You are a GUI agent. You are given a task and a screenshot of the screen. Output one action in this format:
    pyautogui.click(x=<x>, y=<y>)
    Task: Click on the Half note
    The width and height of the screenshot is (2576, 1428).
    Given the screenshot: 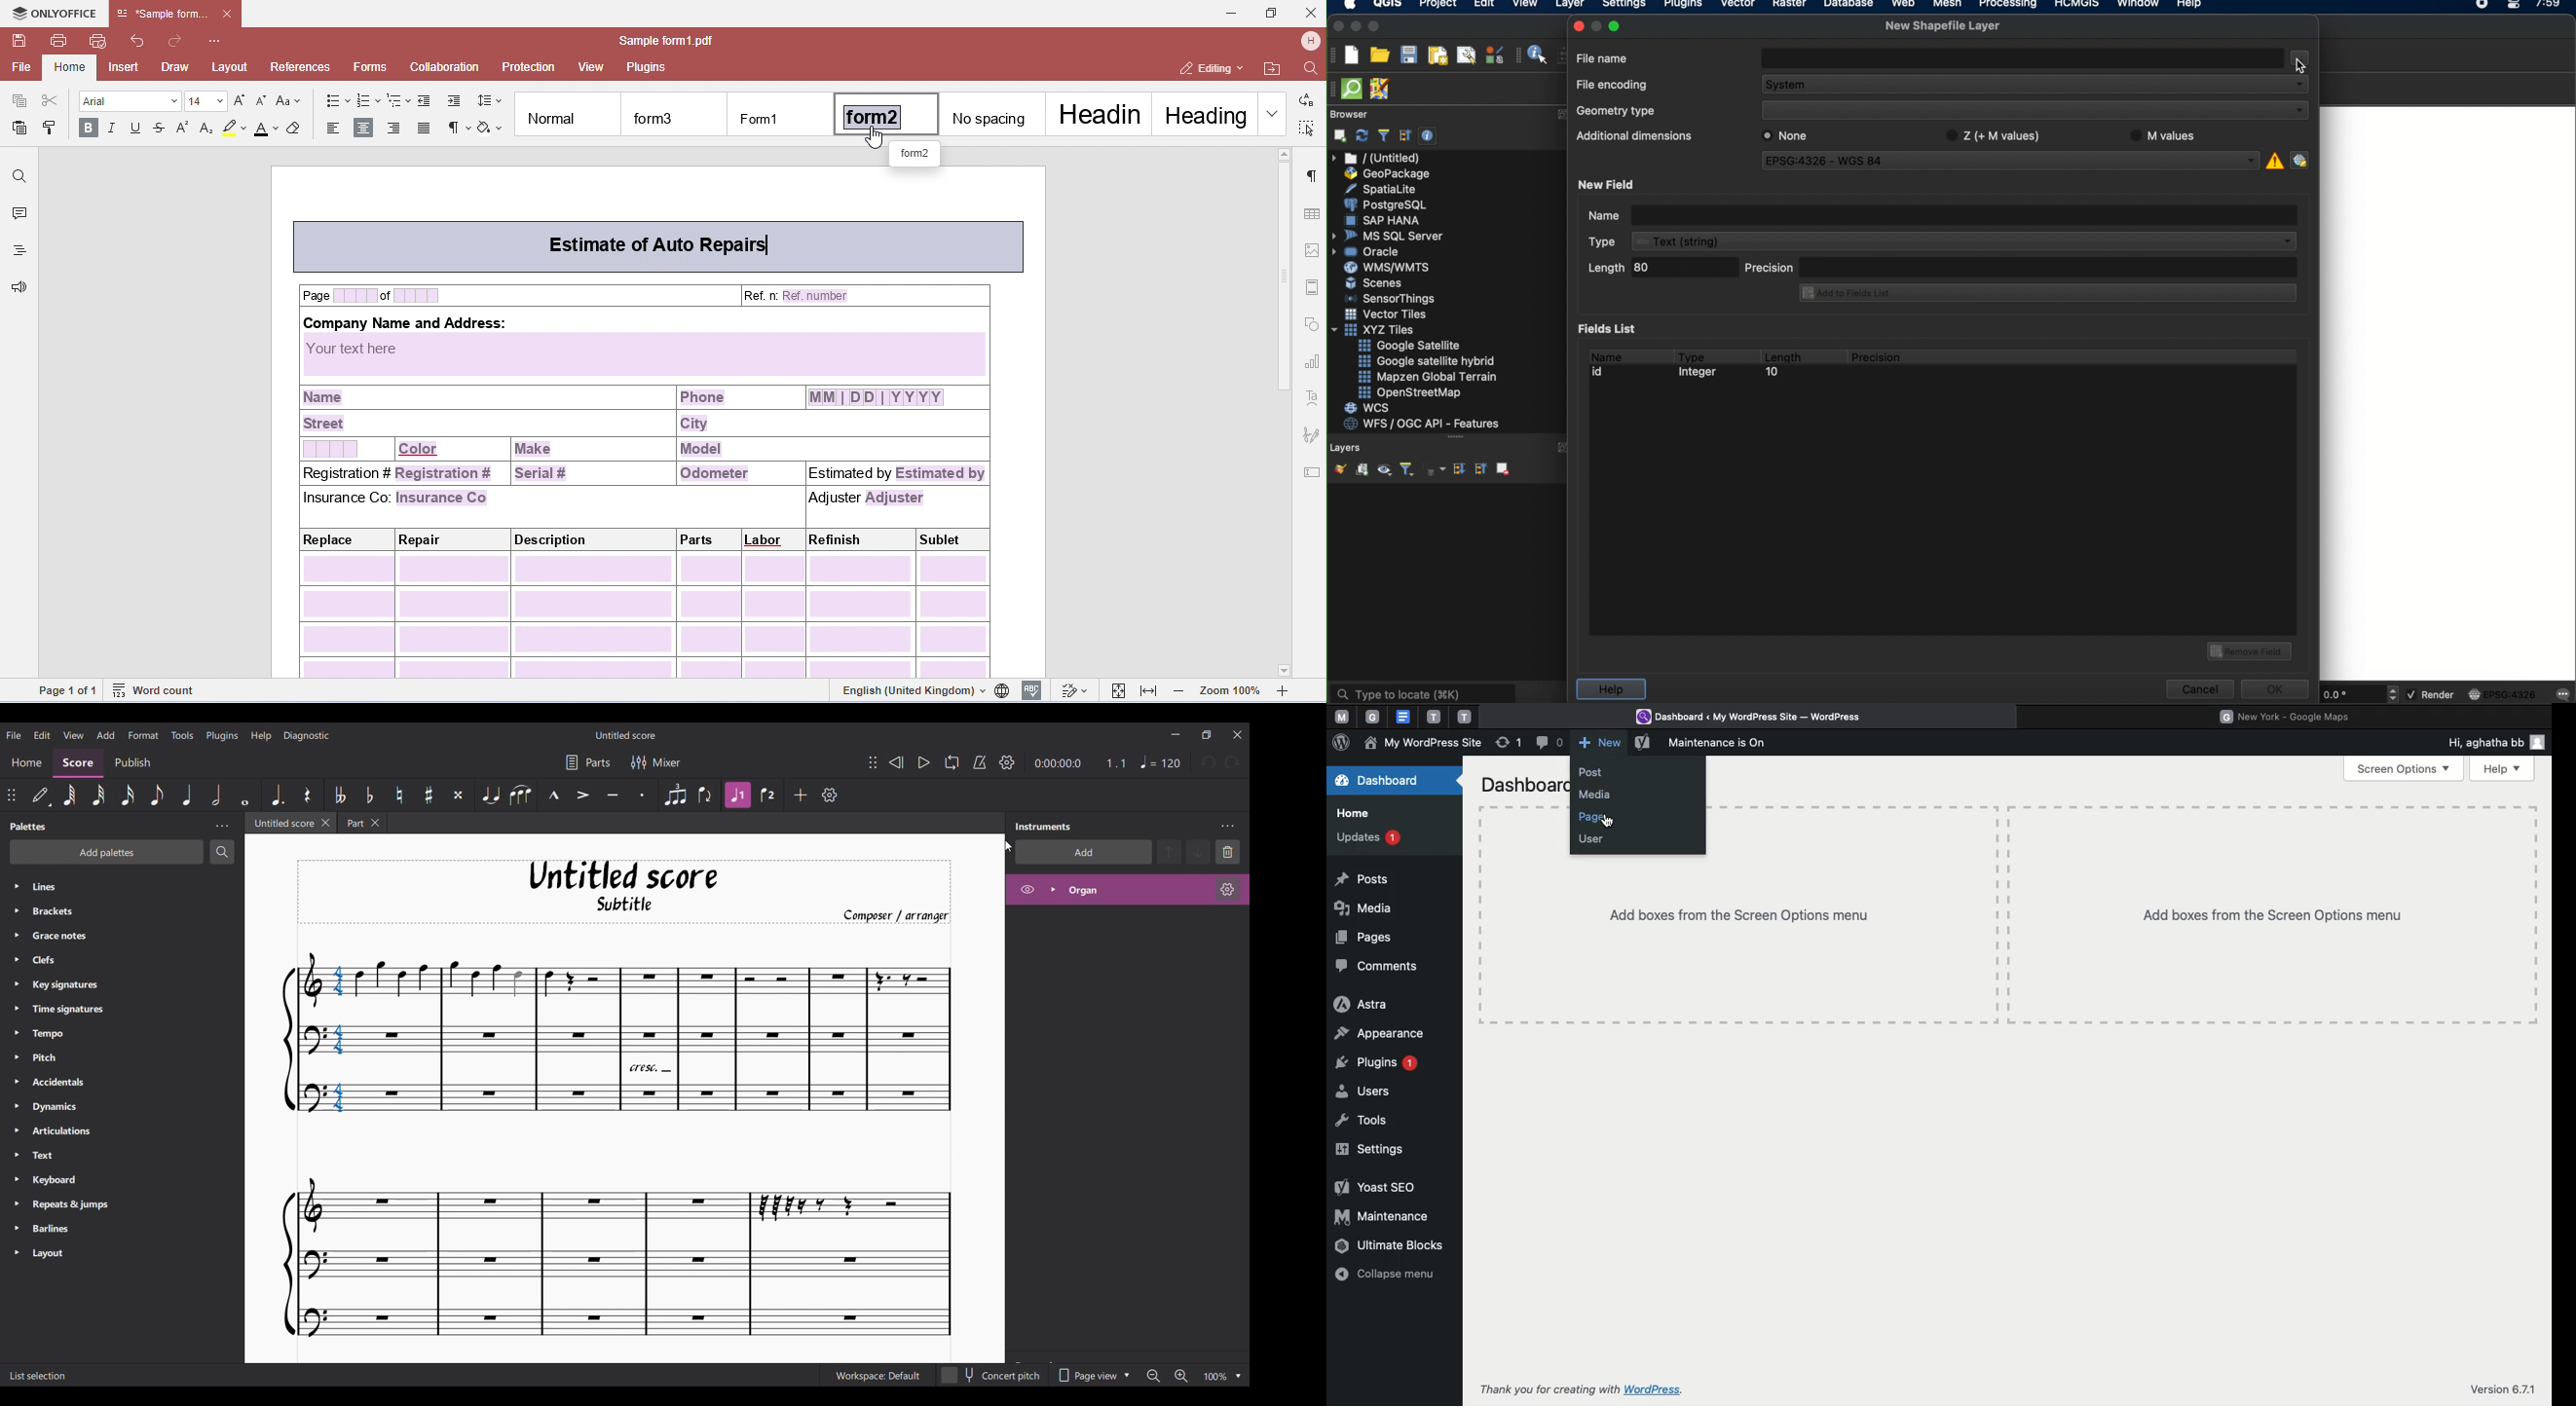 What is the action you would take?
    pyautogui.click(x=216, y=795)
    